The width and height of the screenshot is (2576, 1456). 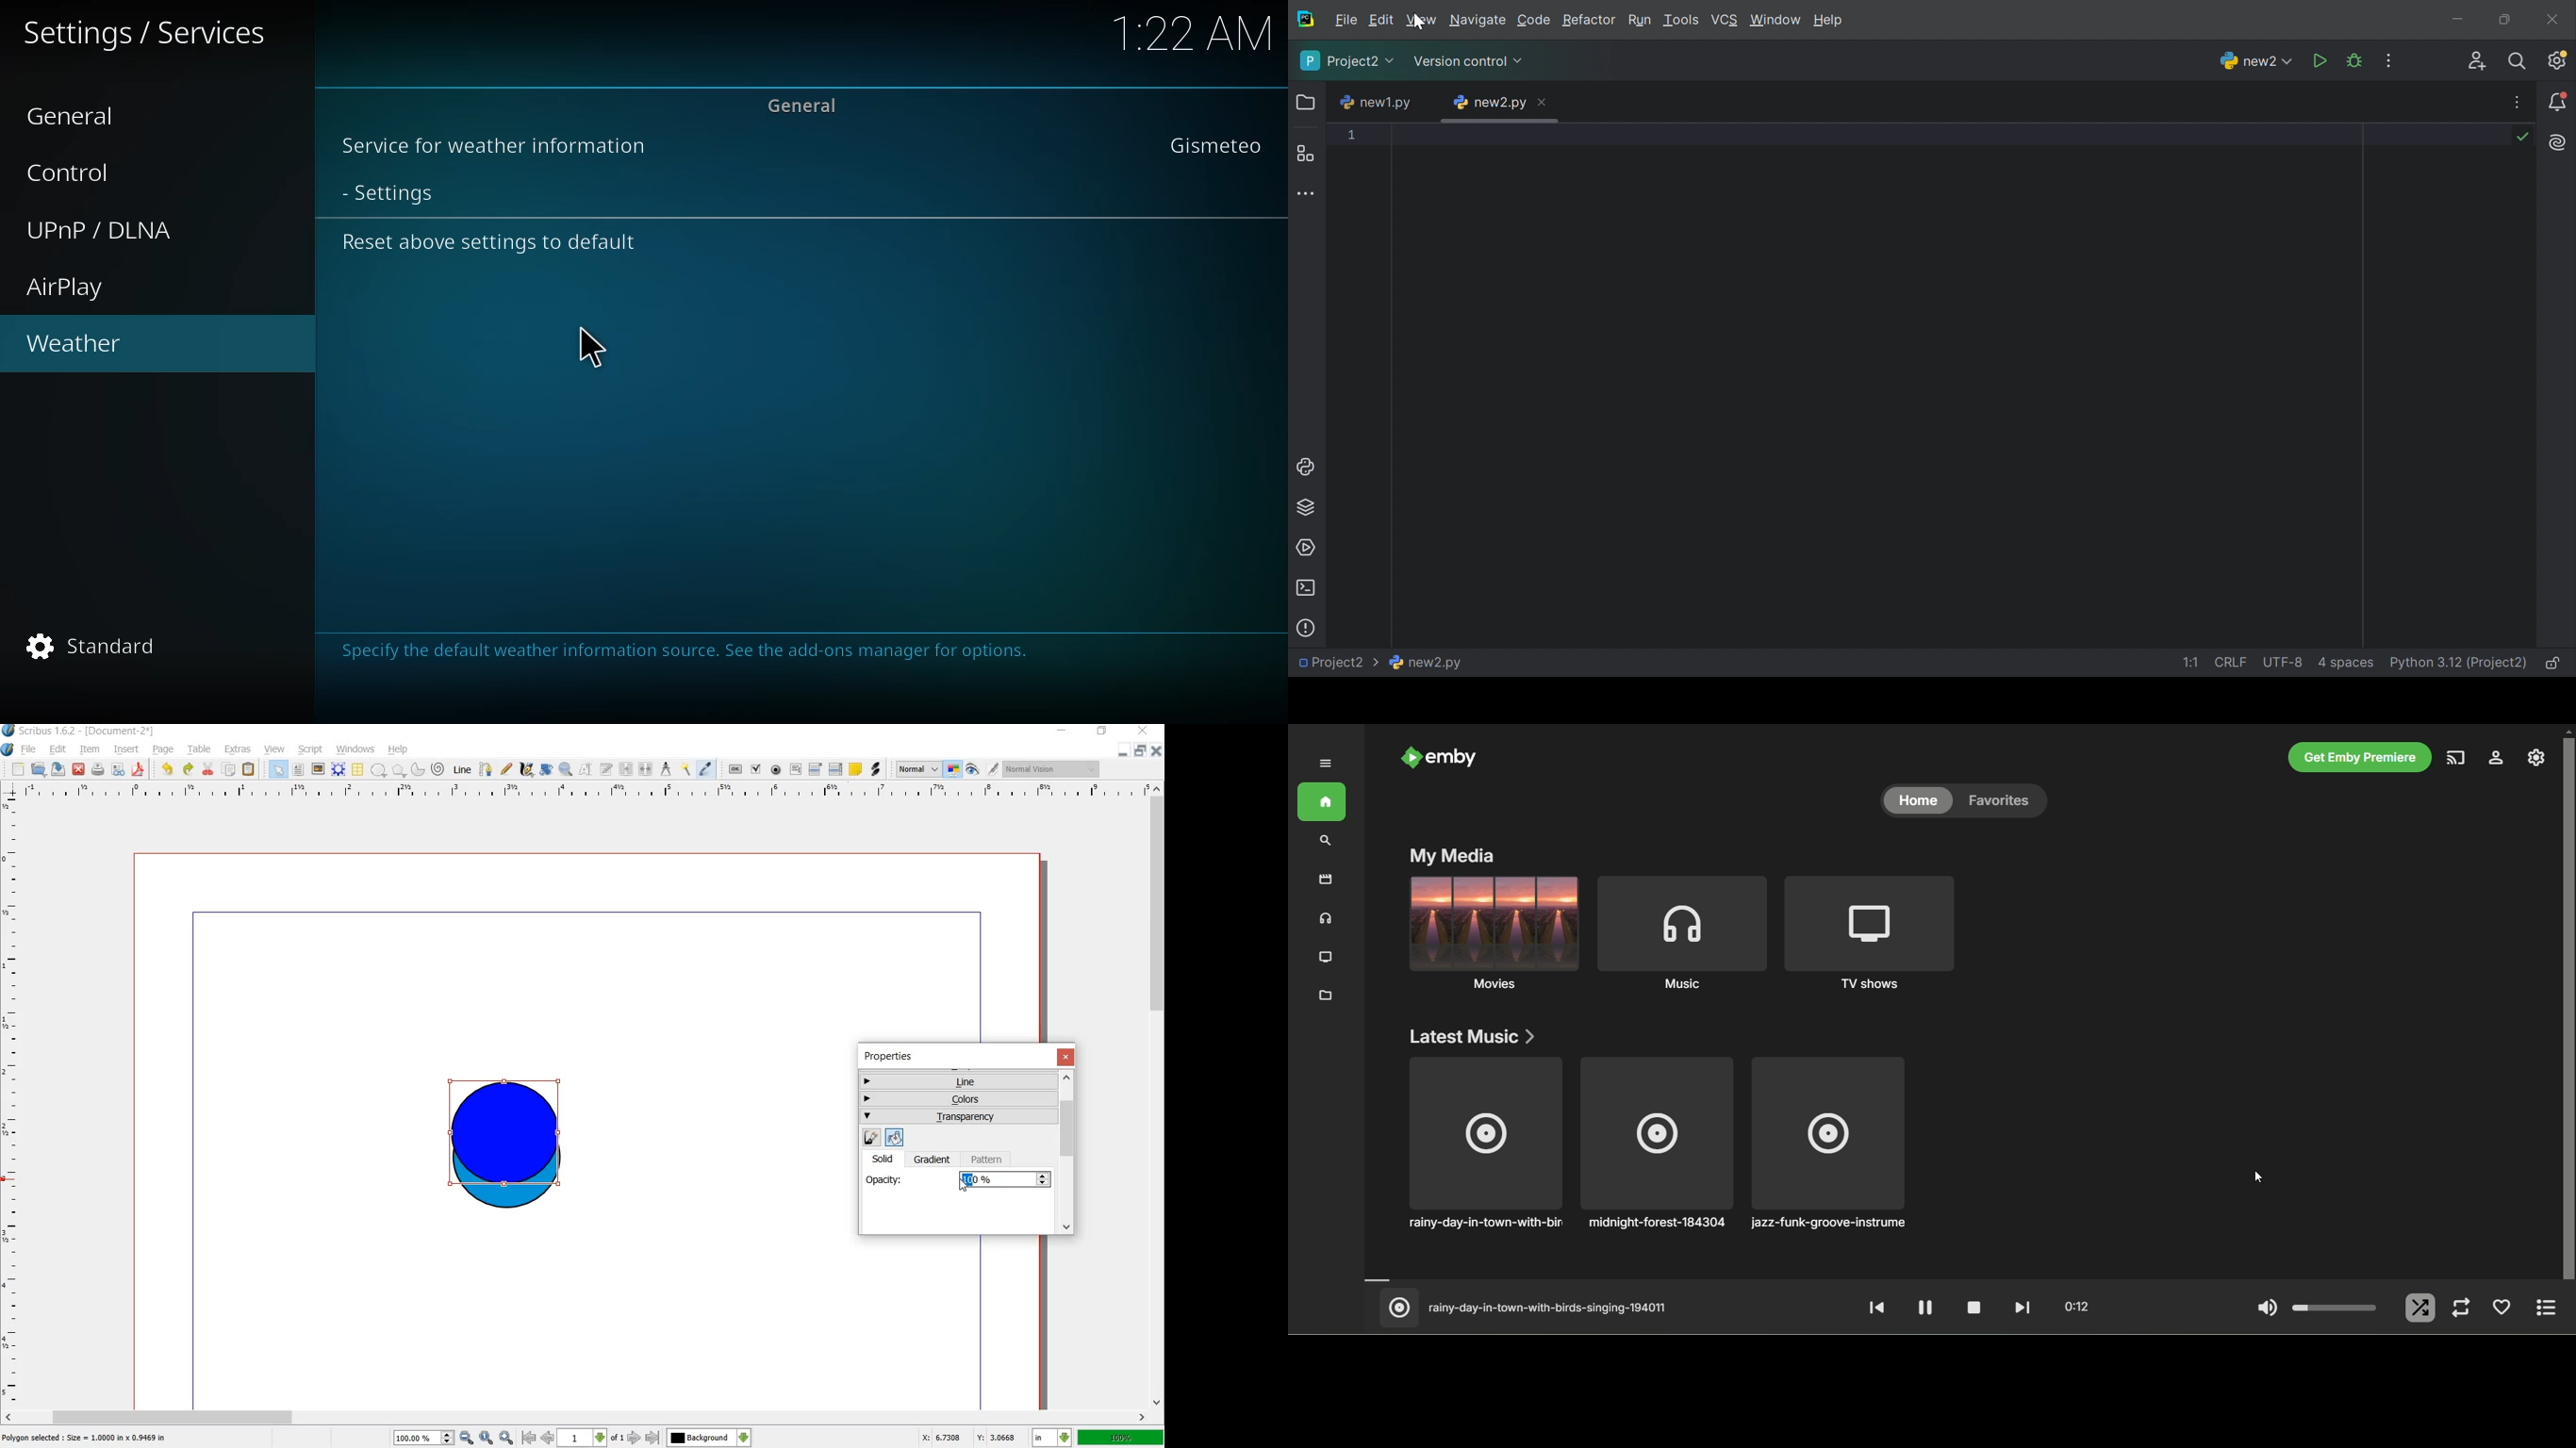 What do you see at coordinates (689, 653) in the screenshot?
I see `info` at bounding box center [689, 653].